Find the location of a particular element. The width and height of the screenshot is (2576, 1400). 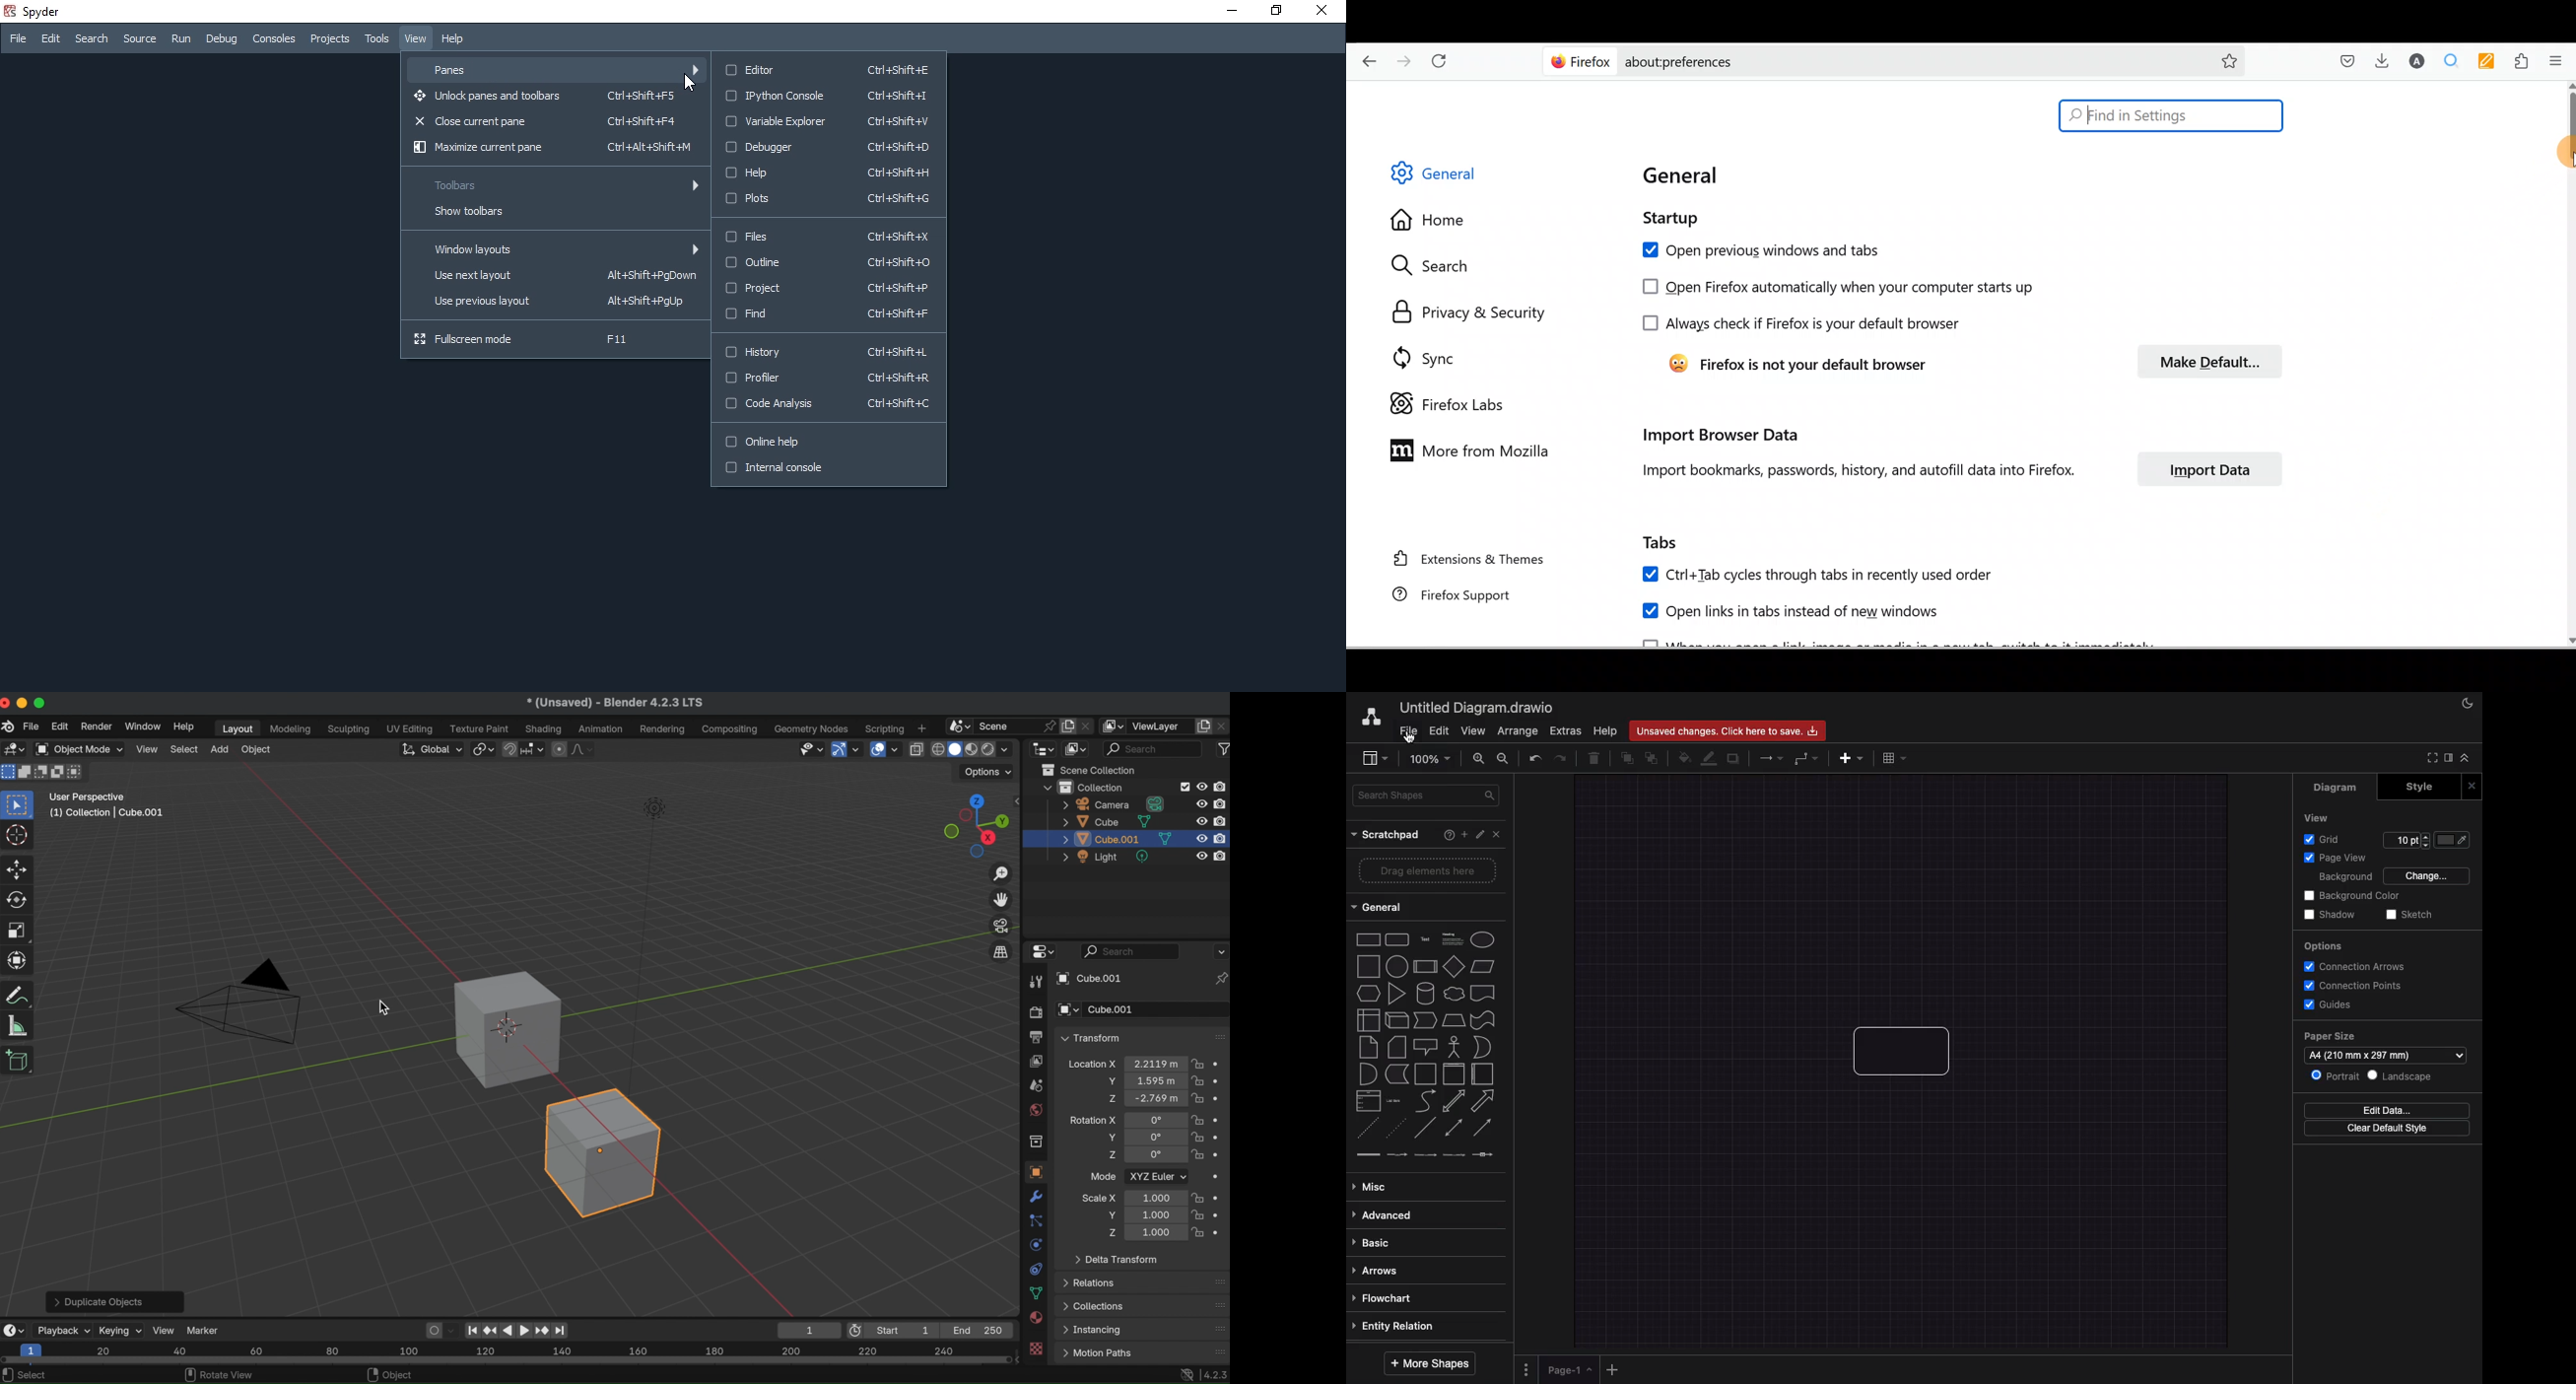

Go back one page is located at coordinates (1364, 58).